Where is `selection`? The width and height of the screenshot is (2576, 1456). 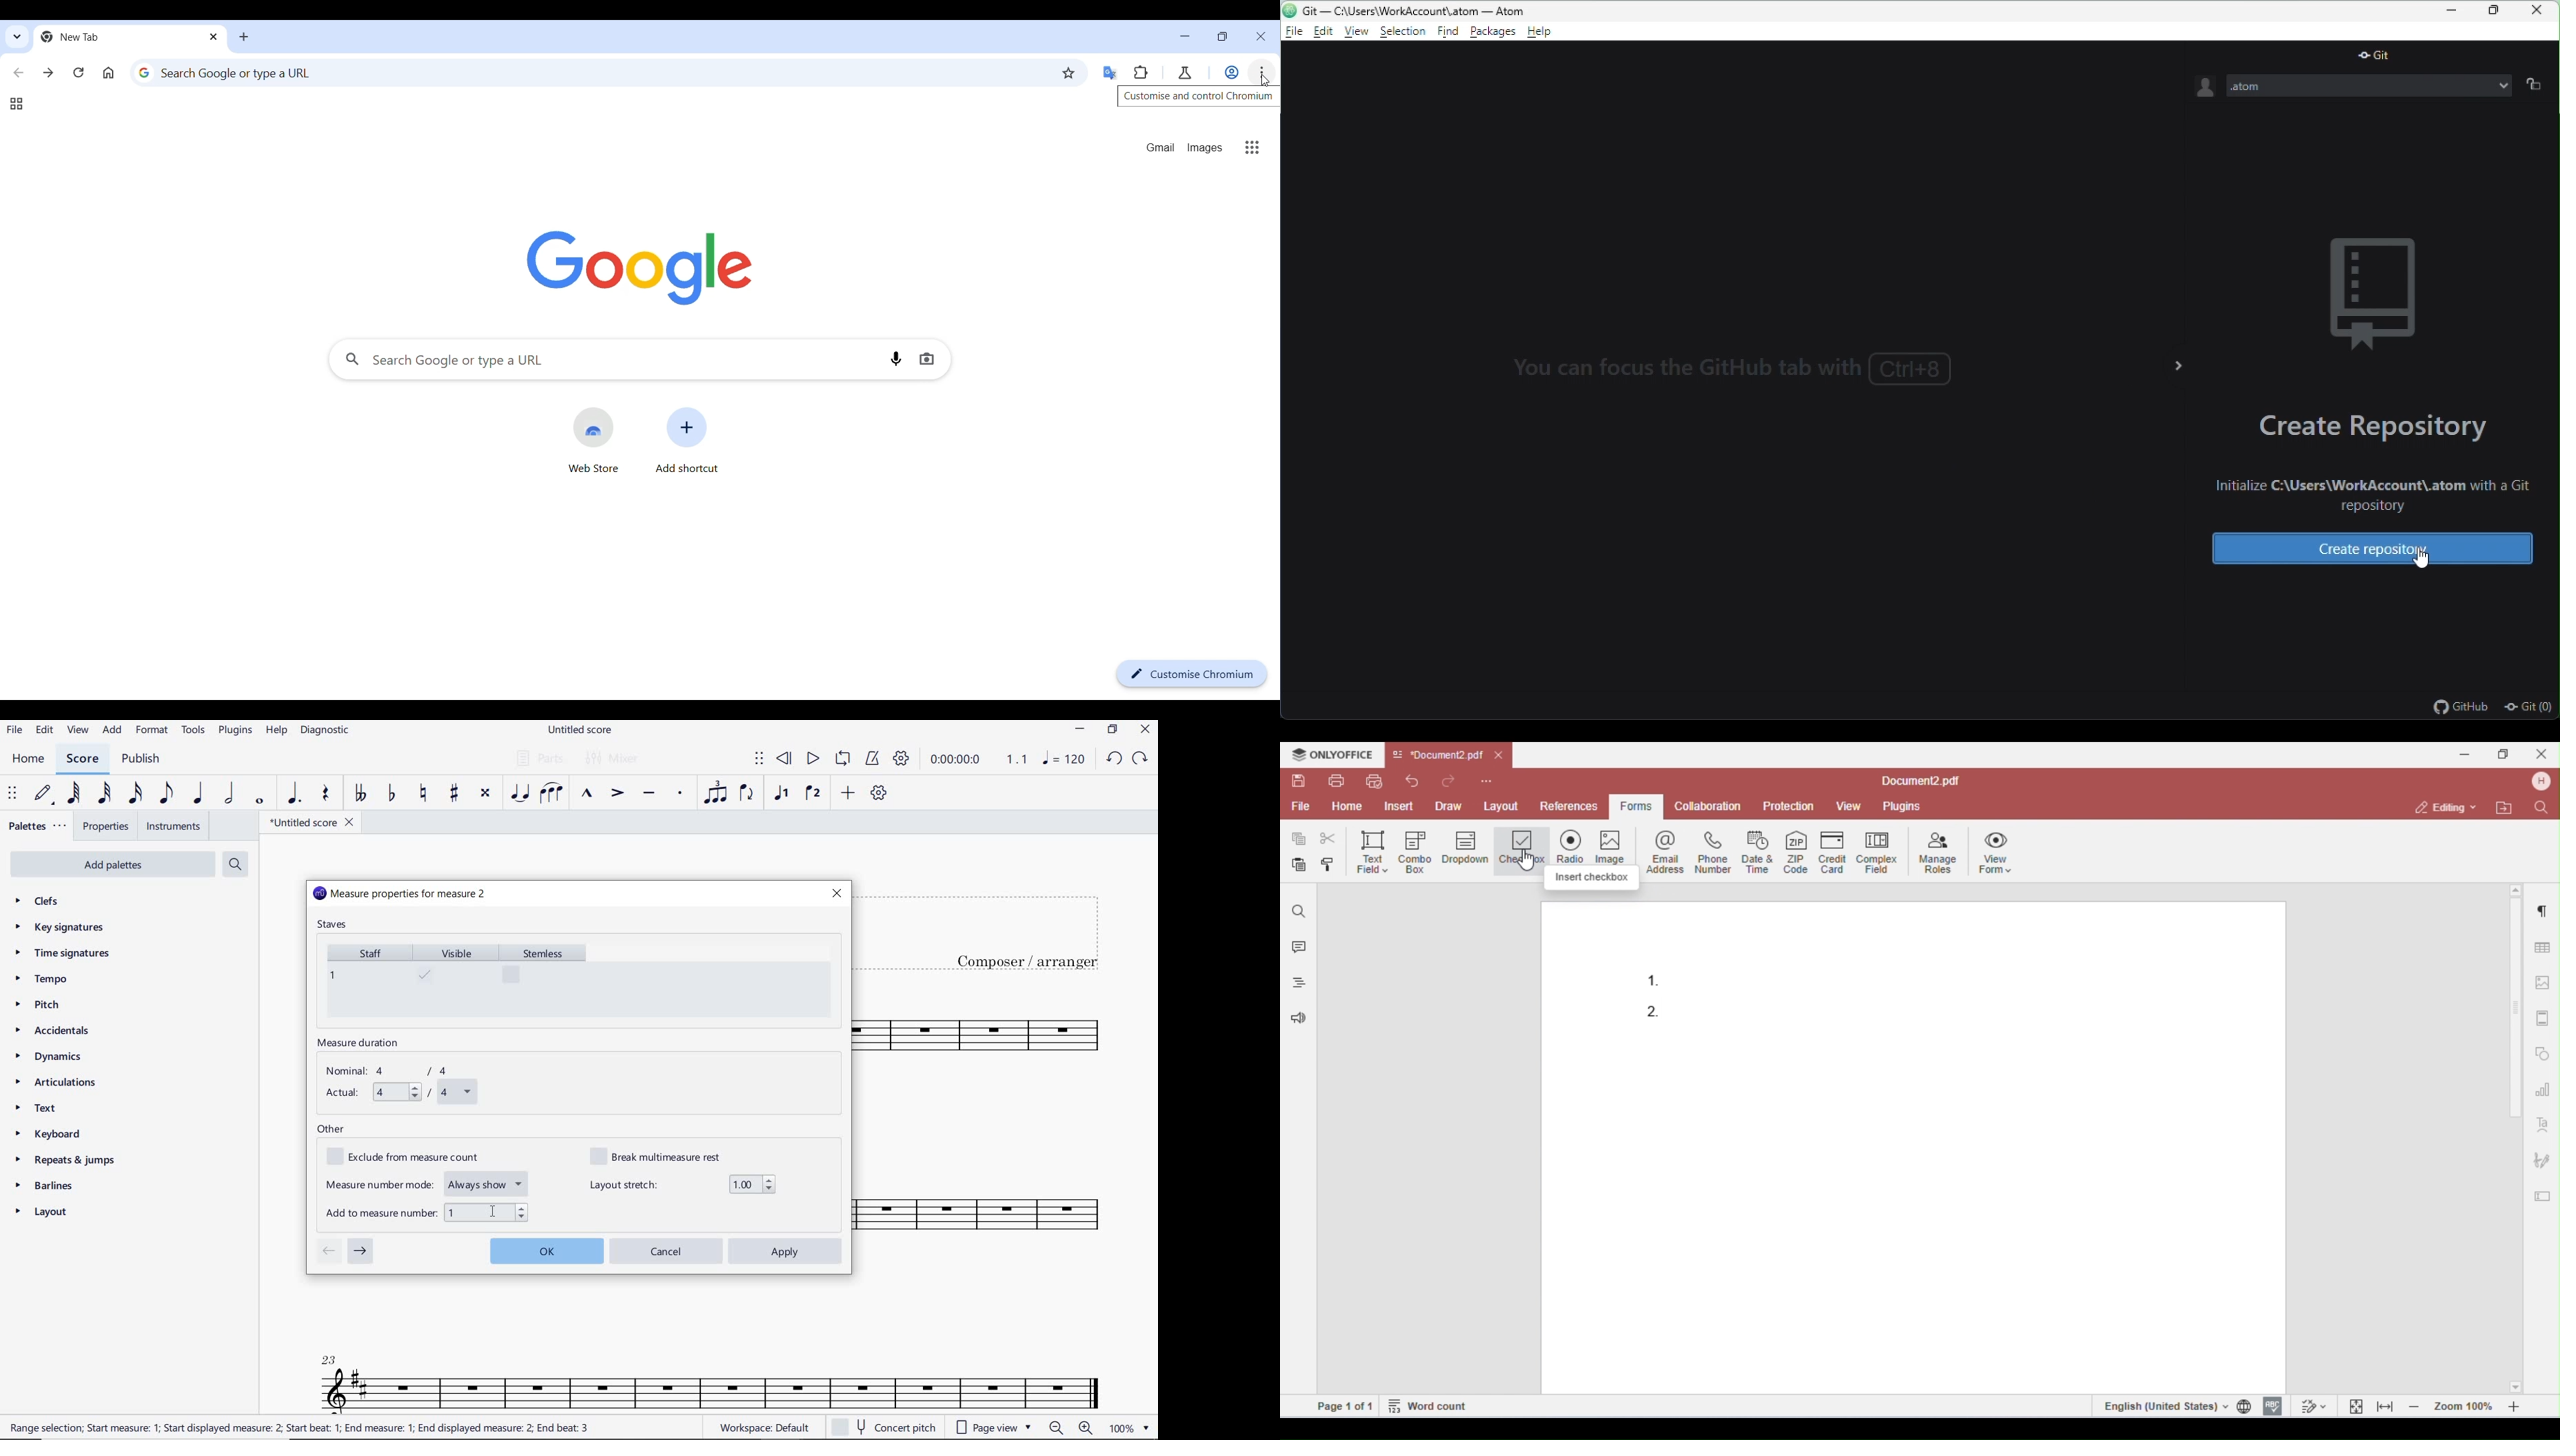 selection is located at coordinates (1405, 34).